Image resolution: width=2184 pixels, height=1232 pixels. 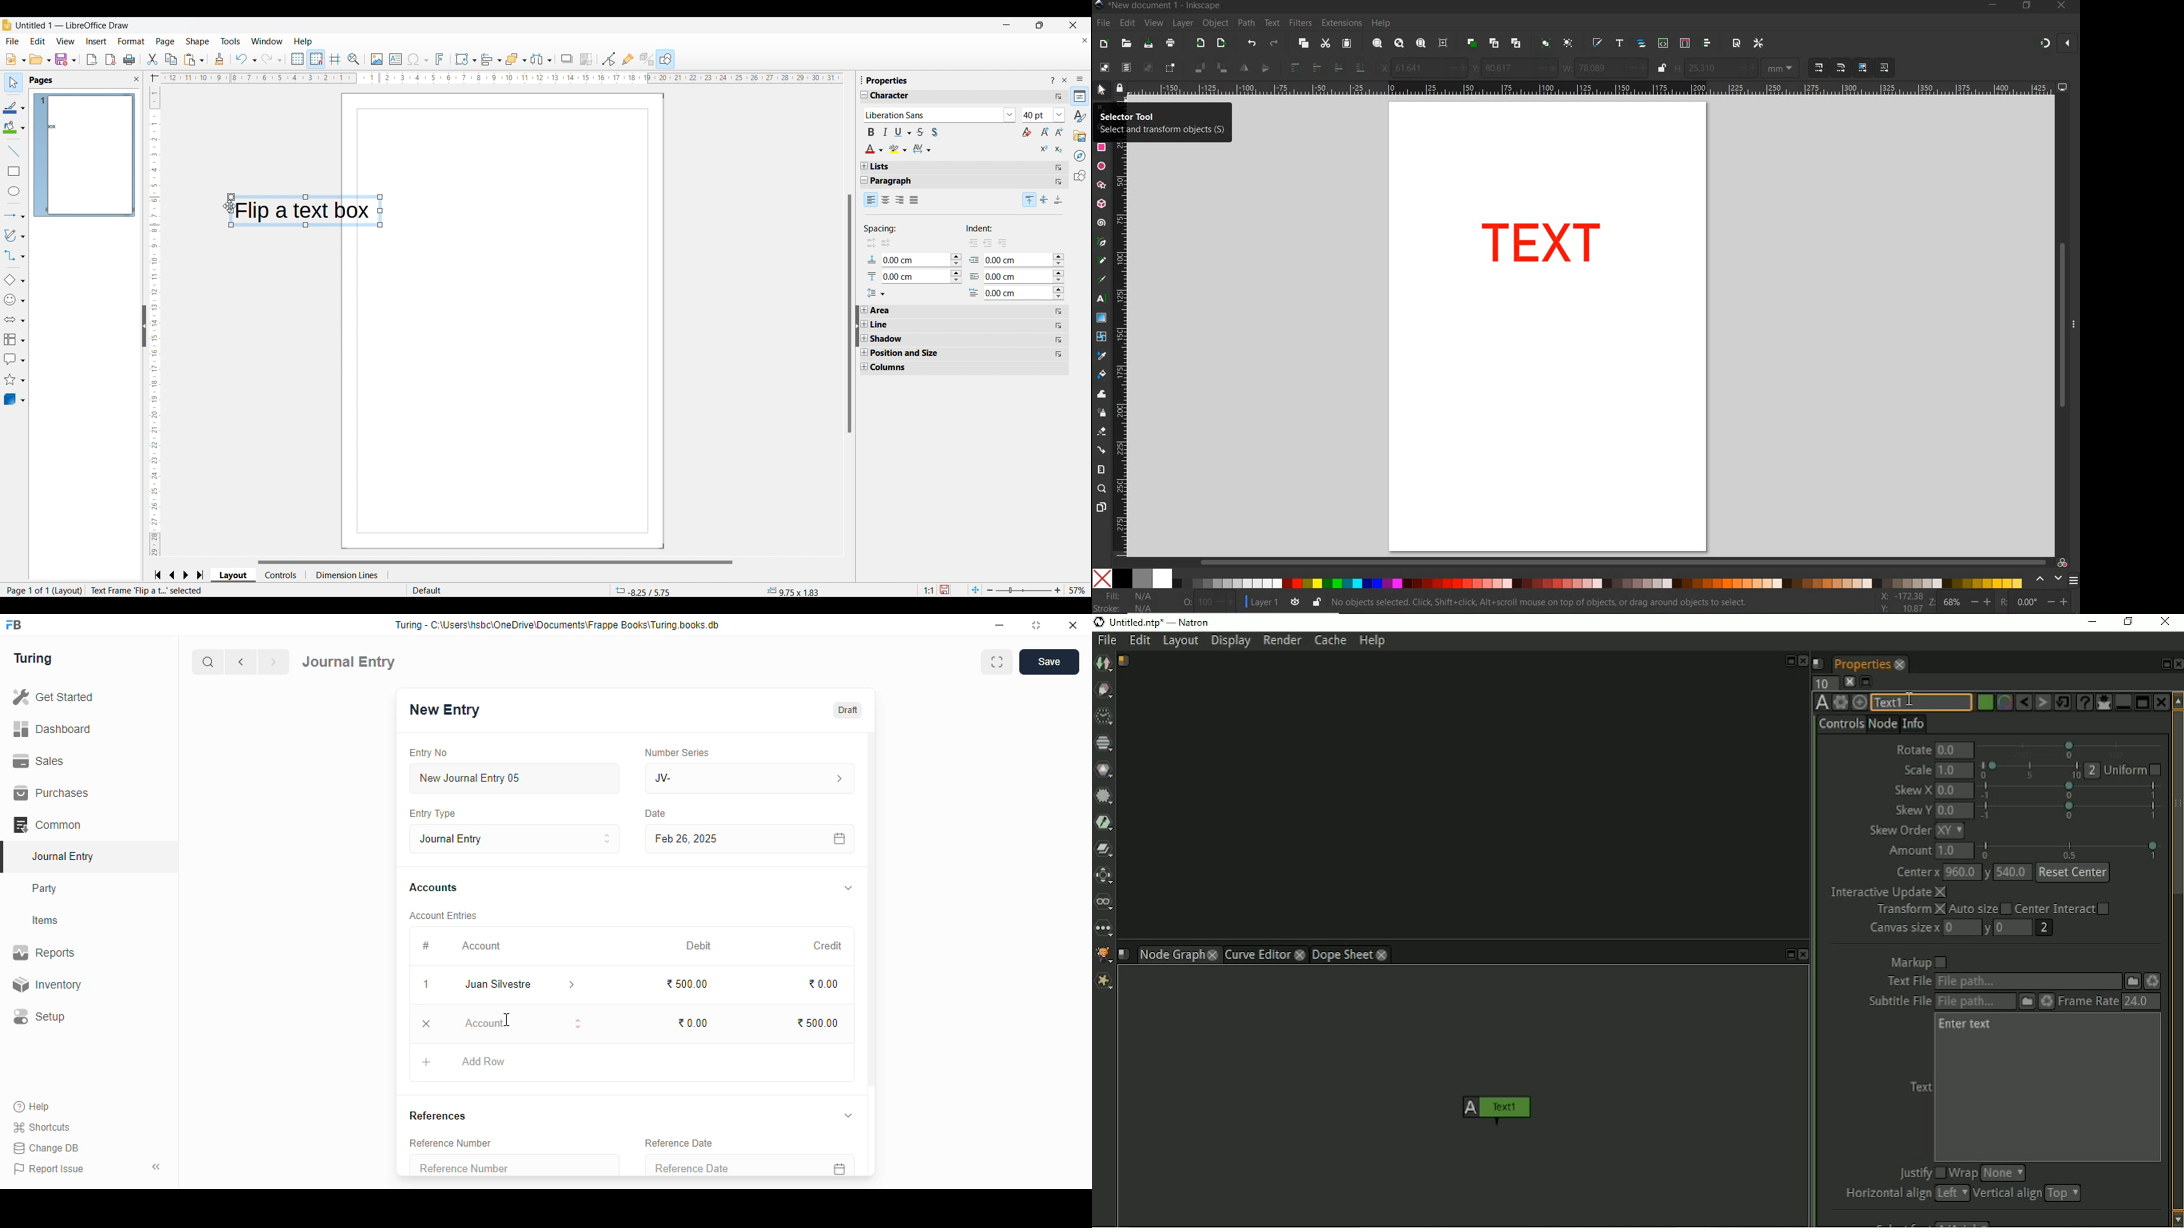 I want to click on open objects, so click(x=1641, y=45).